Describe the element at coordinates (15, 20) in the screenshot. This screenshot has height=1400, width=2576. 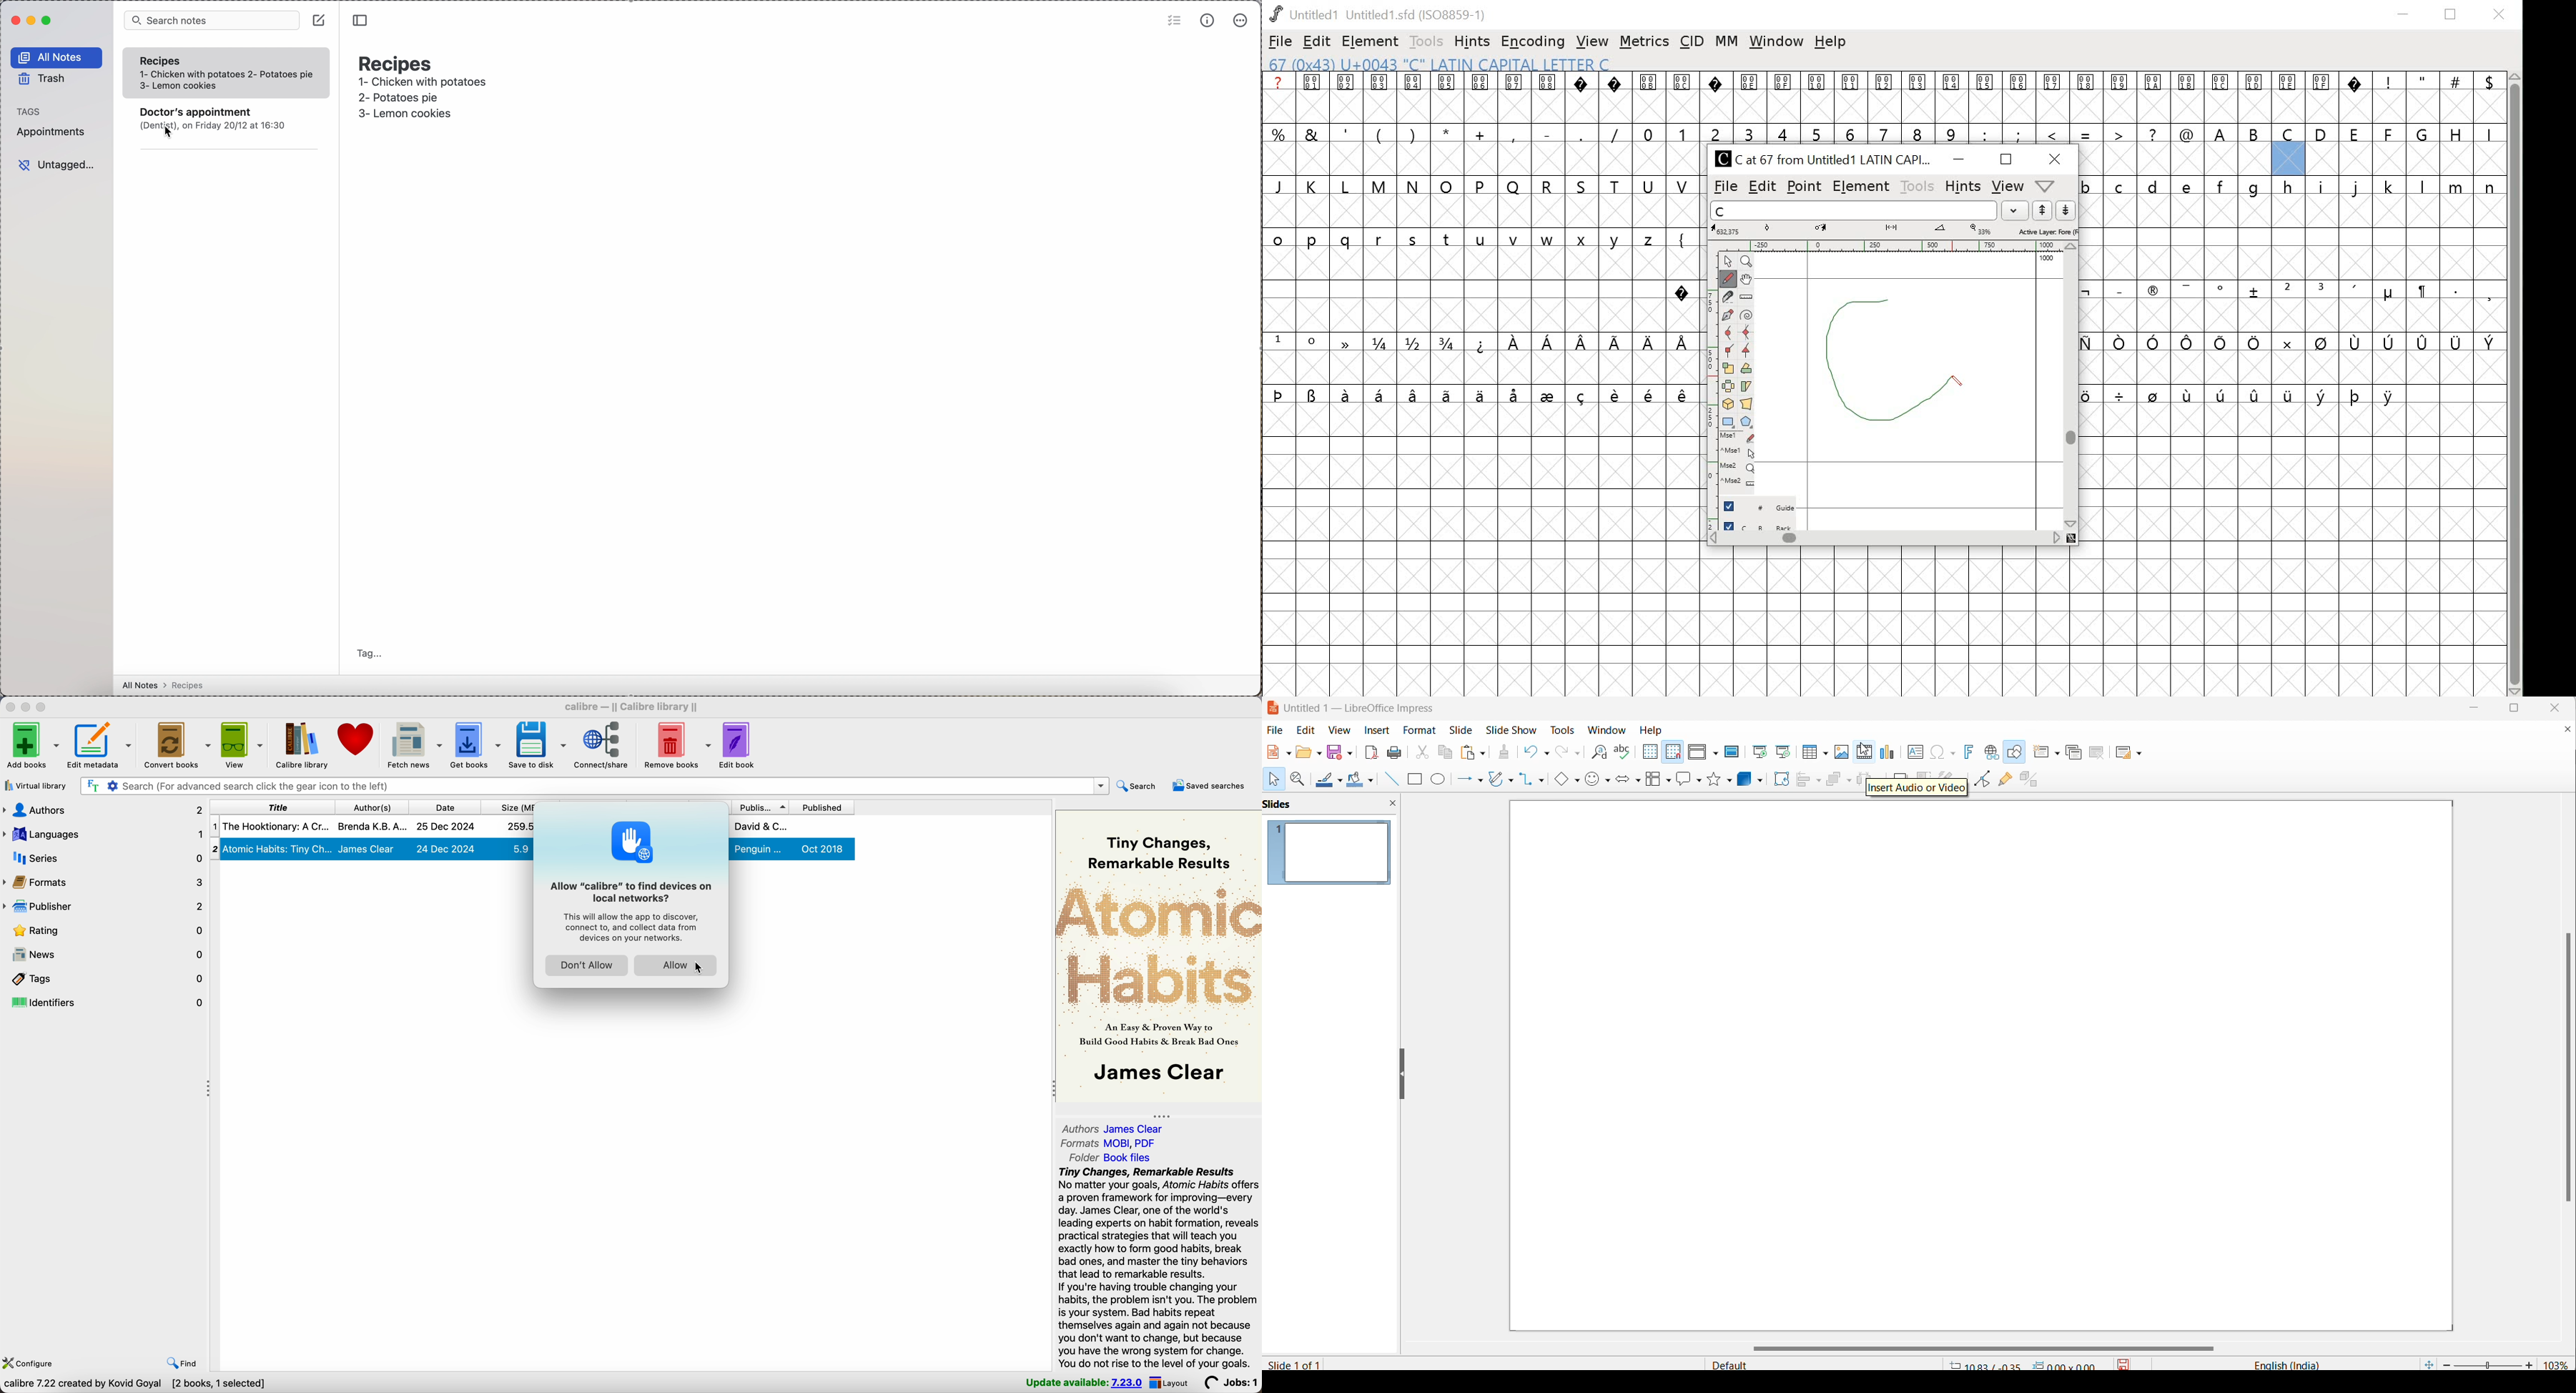
I see `close Simplenote` at that location.